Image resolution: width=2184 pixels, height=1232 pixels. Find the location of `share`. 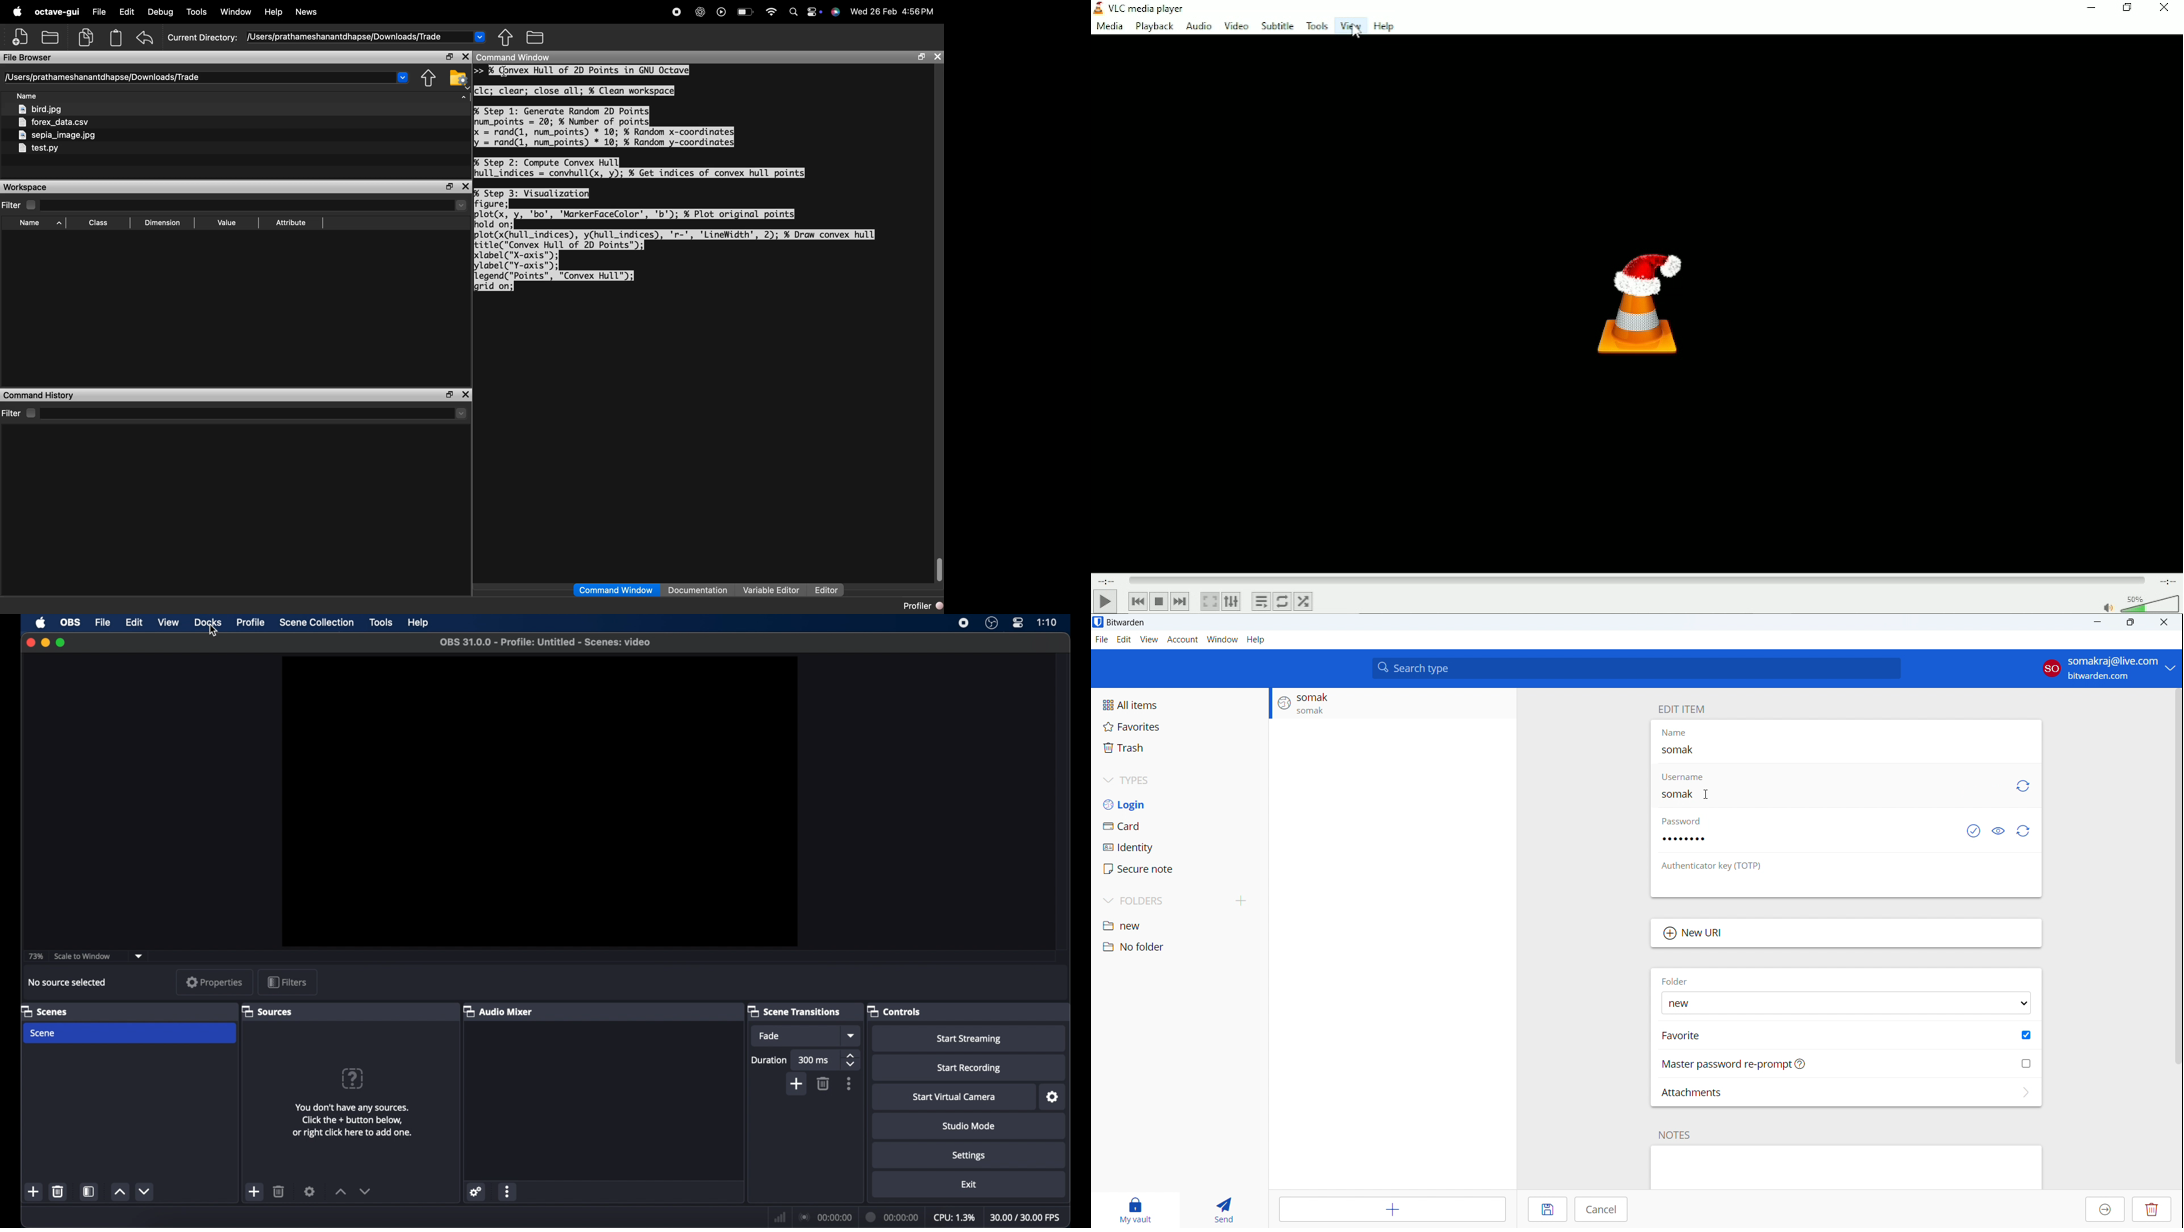

share is located at coordinates (427, 78).